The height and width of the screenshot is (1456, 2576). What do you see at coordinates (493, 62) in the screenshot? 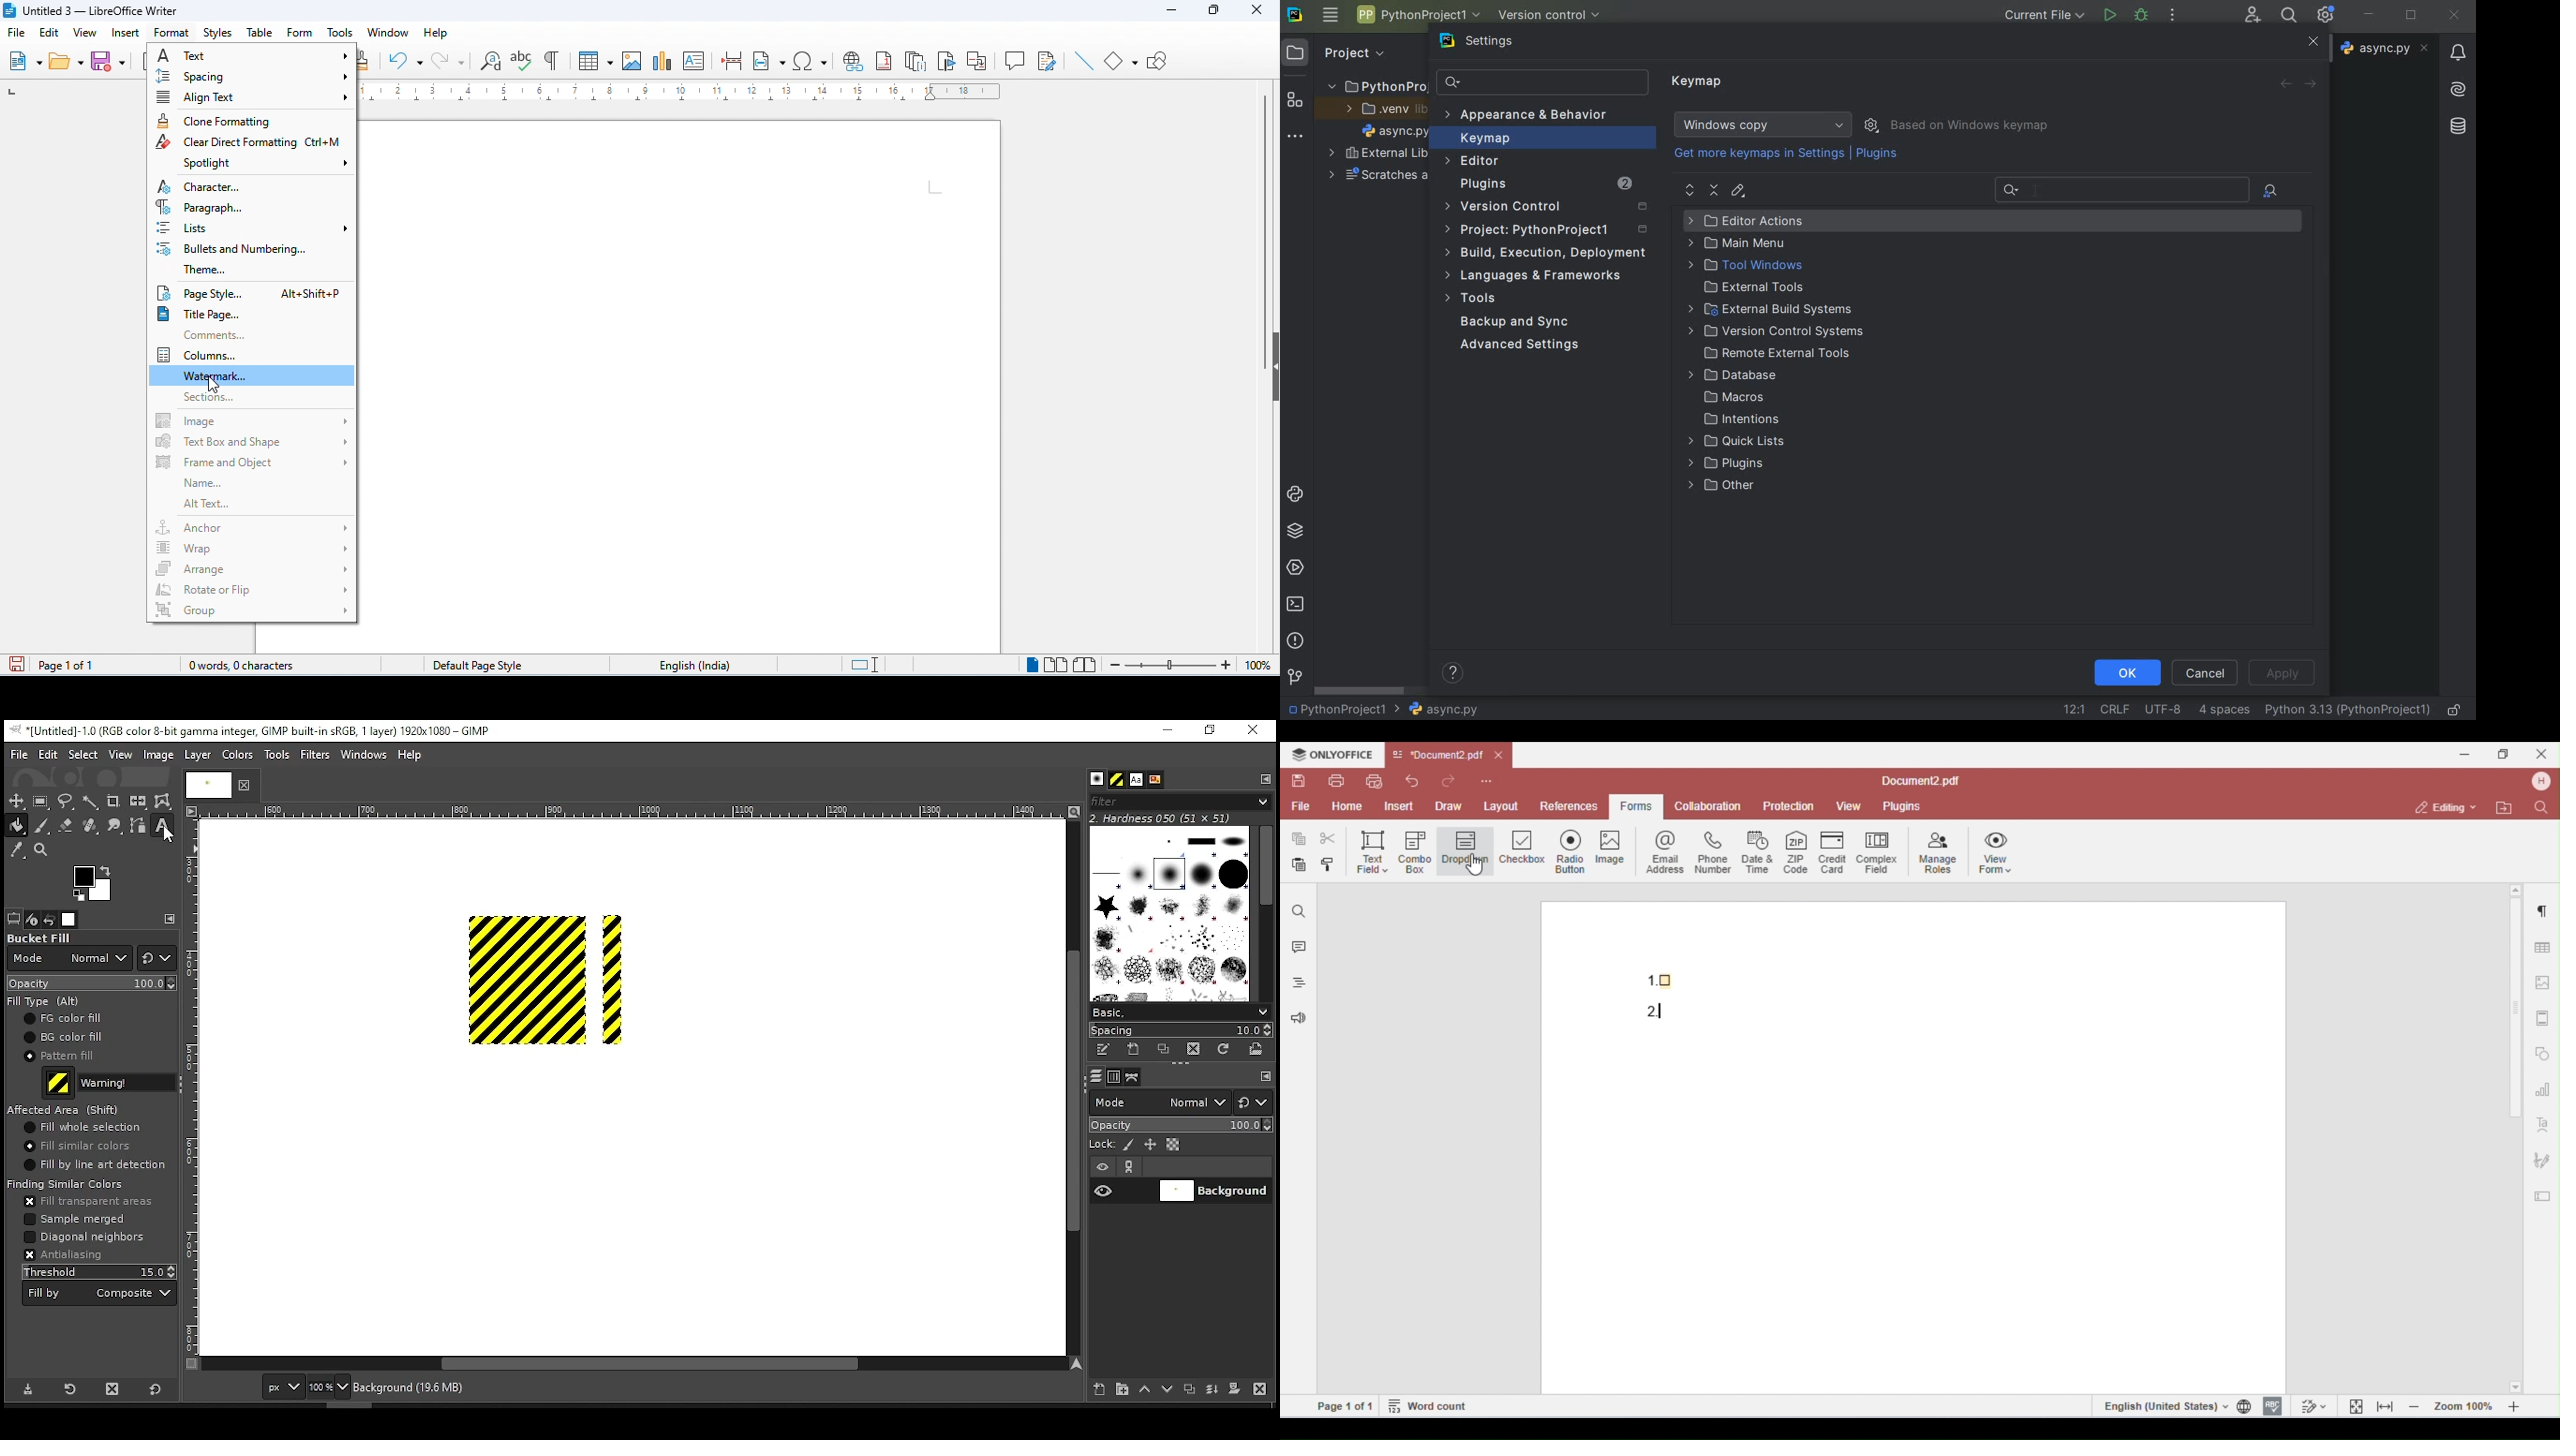
I see `find and replace` at bounding box center [493, 62].